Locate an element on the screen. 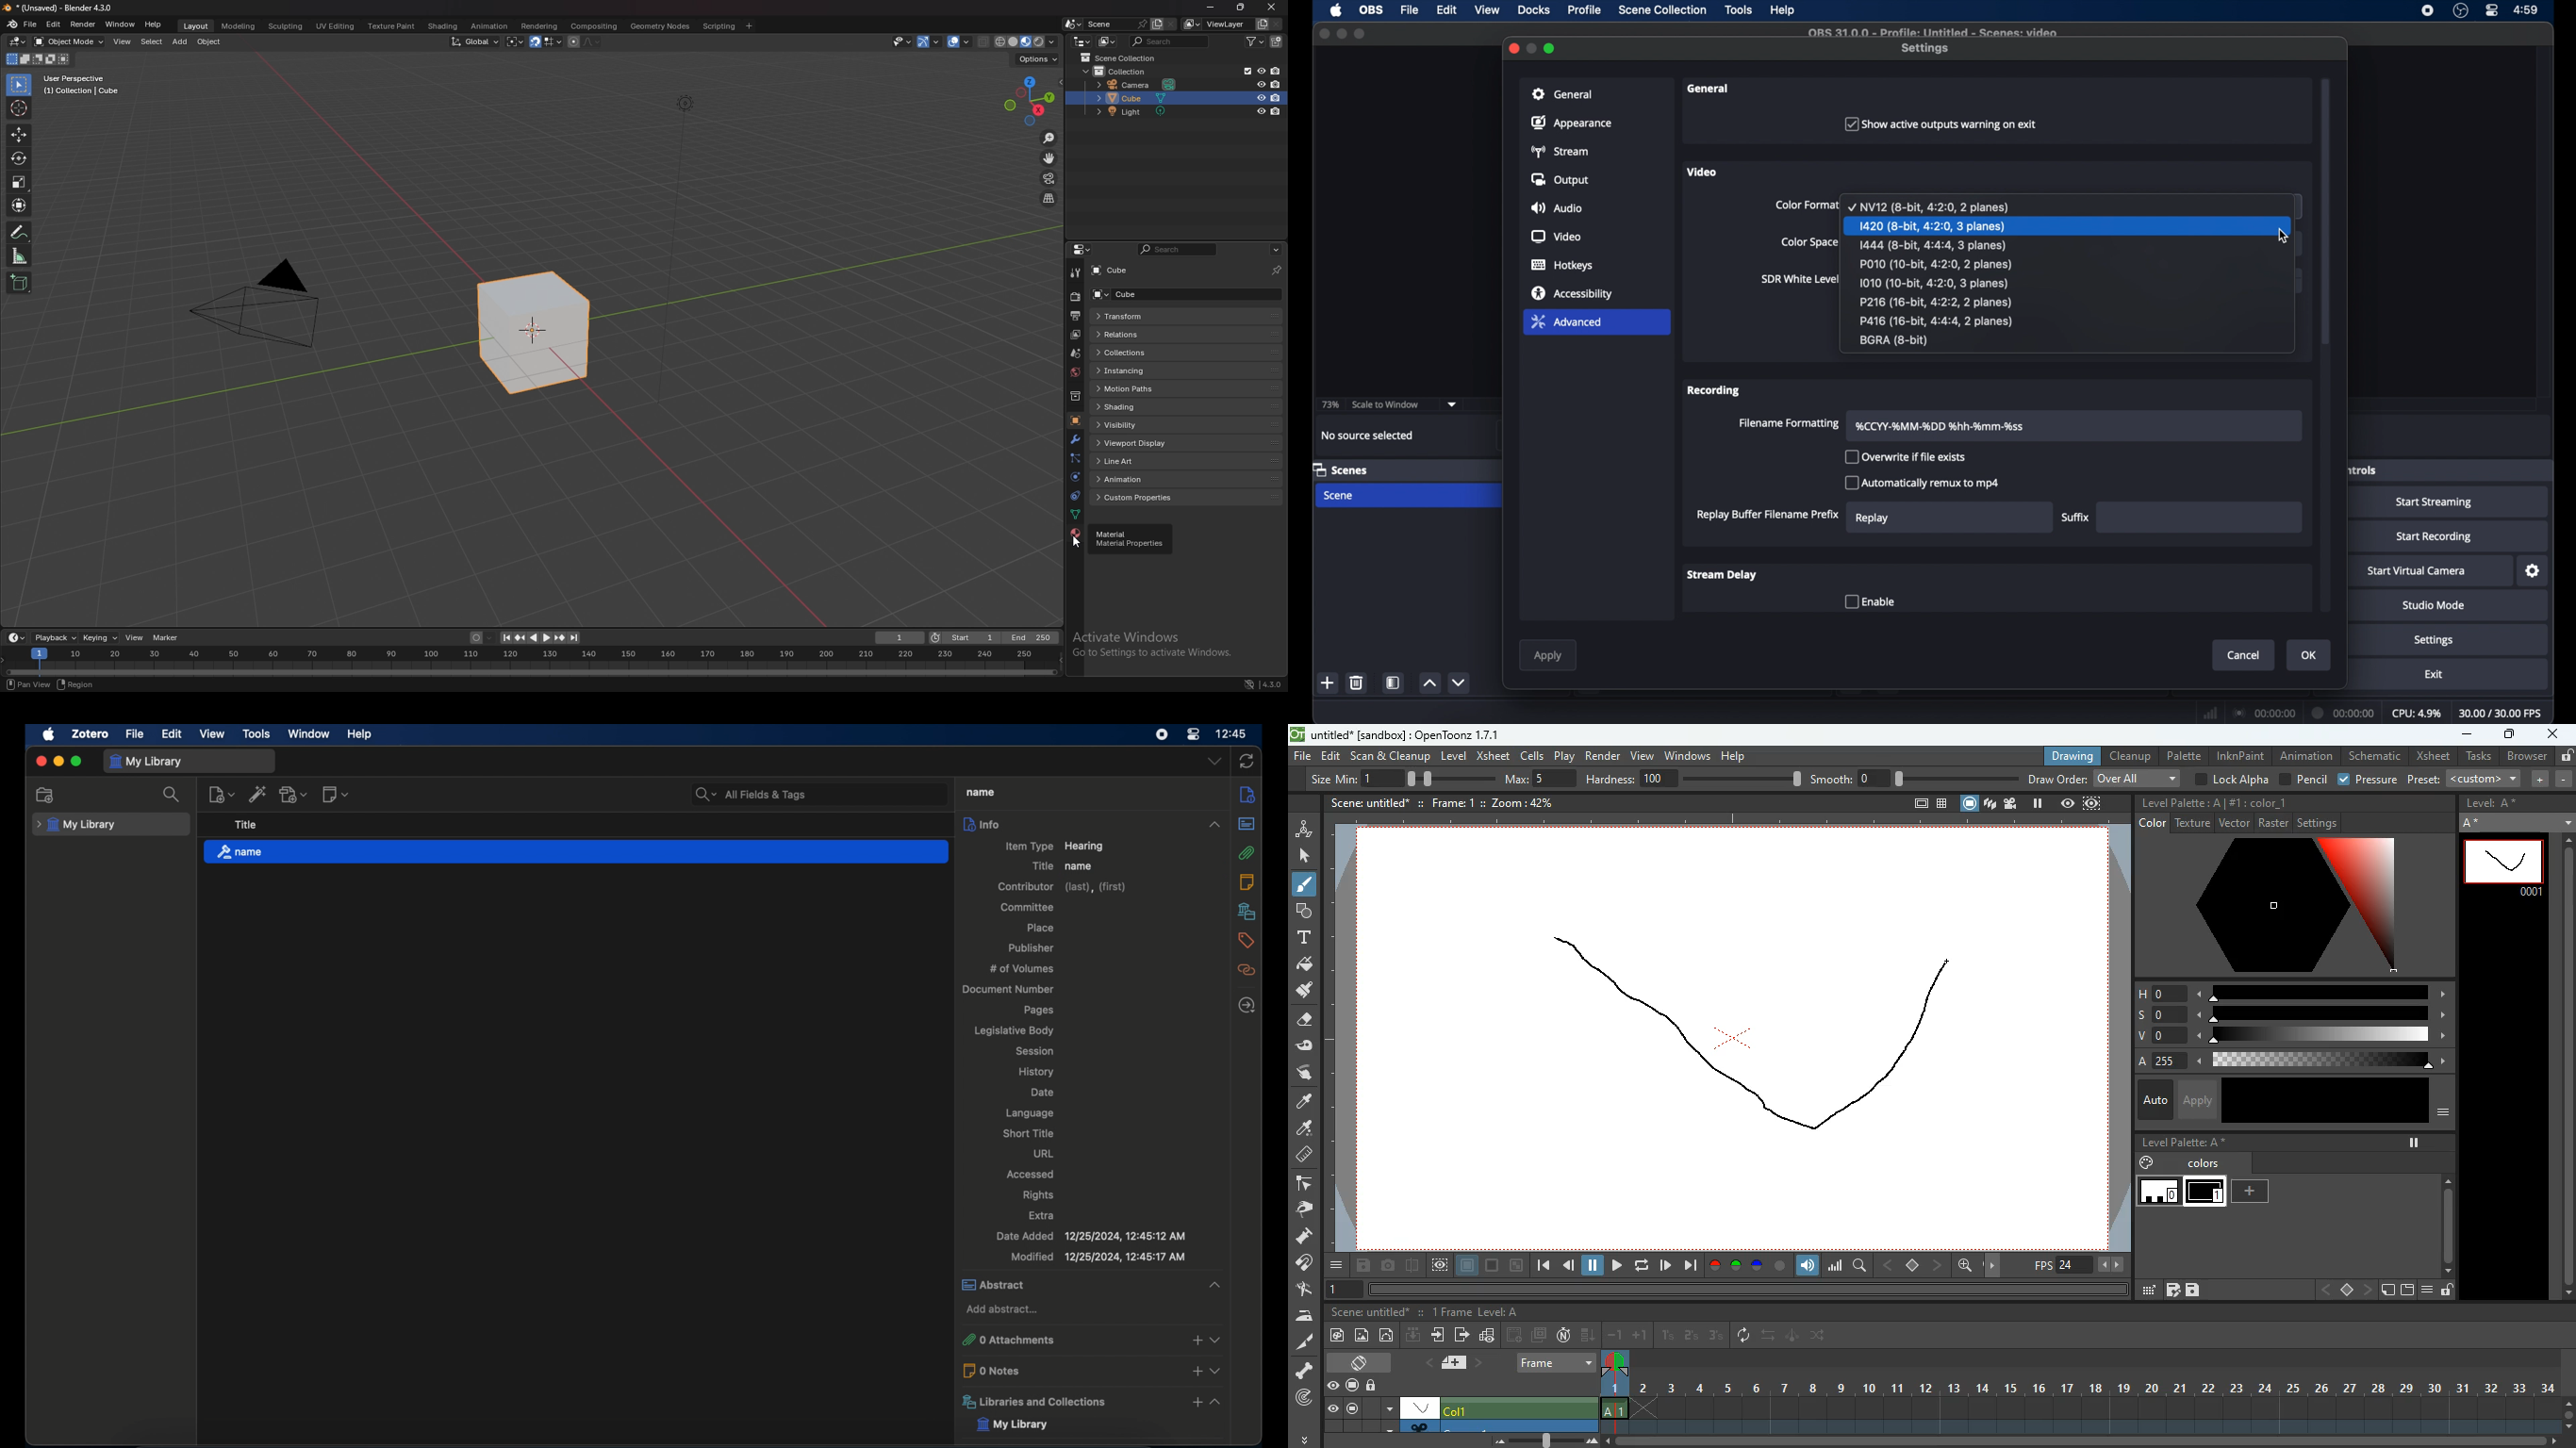  drawing is located at coordinates (2067, 756).